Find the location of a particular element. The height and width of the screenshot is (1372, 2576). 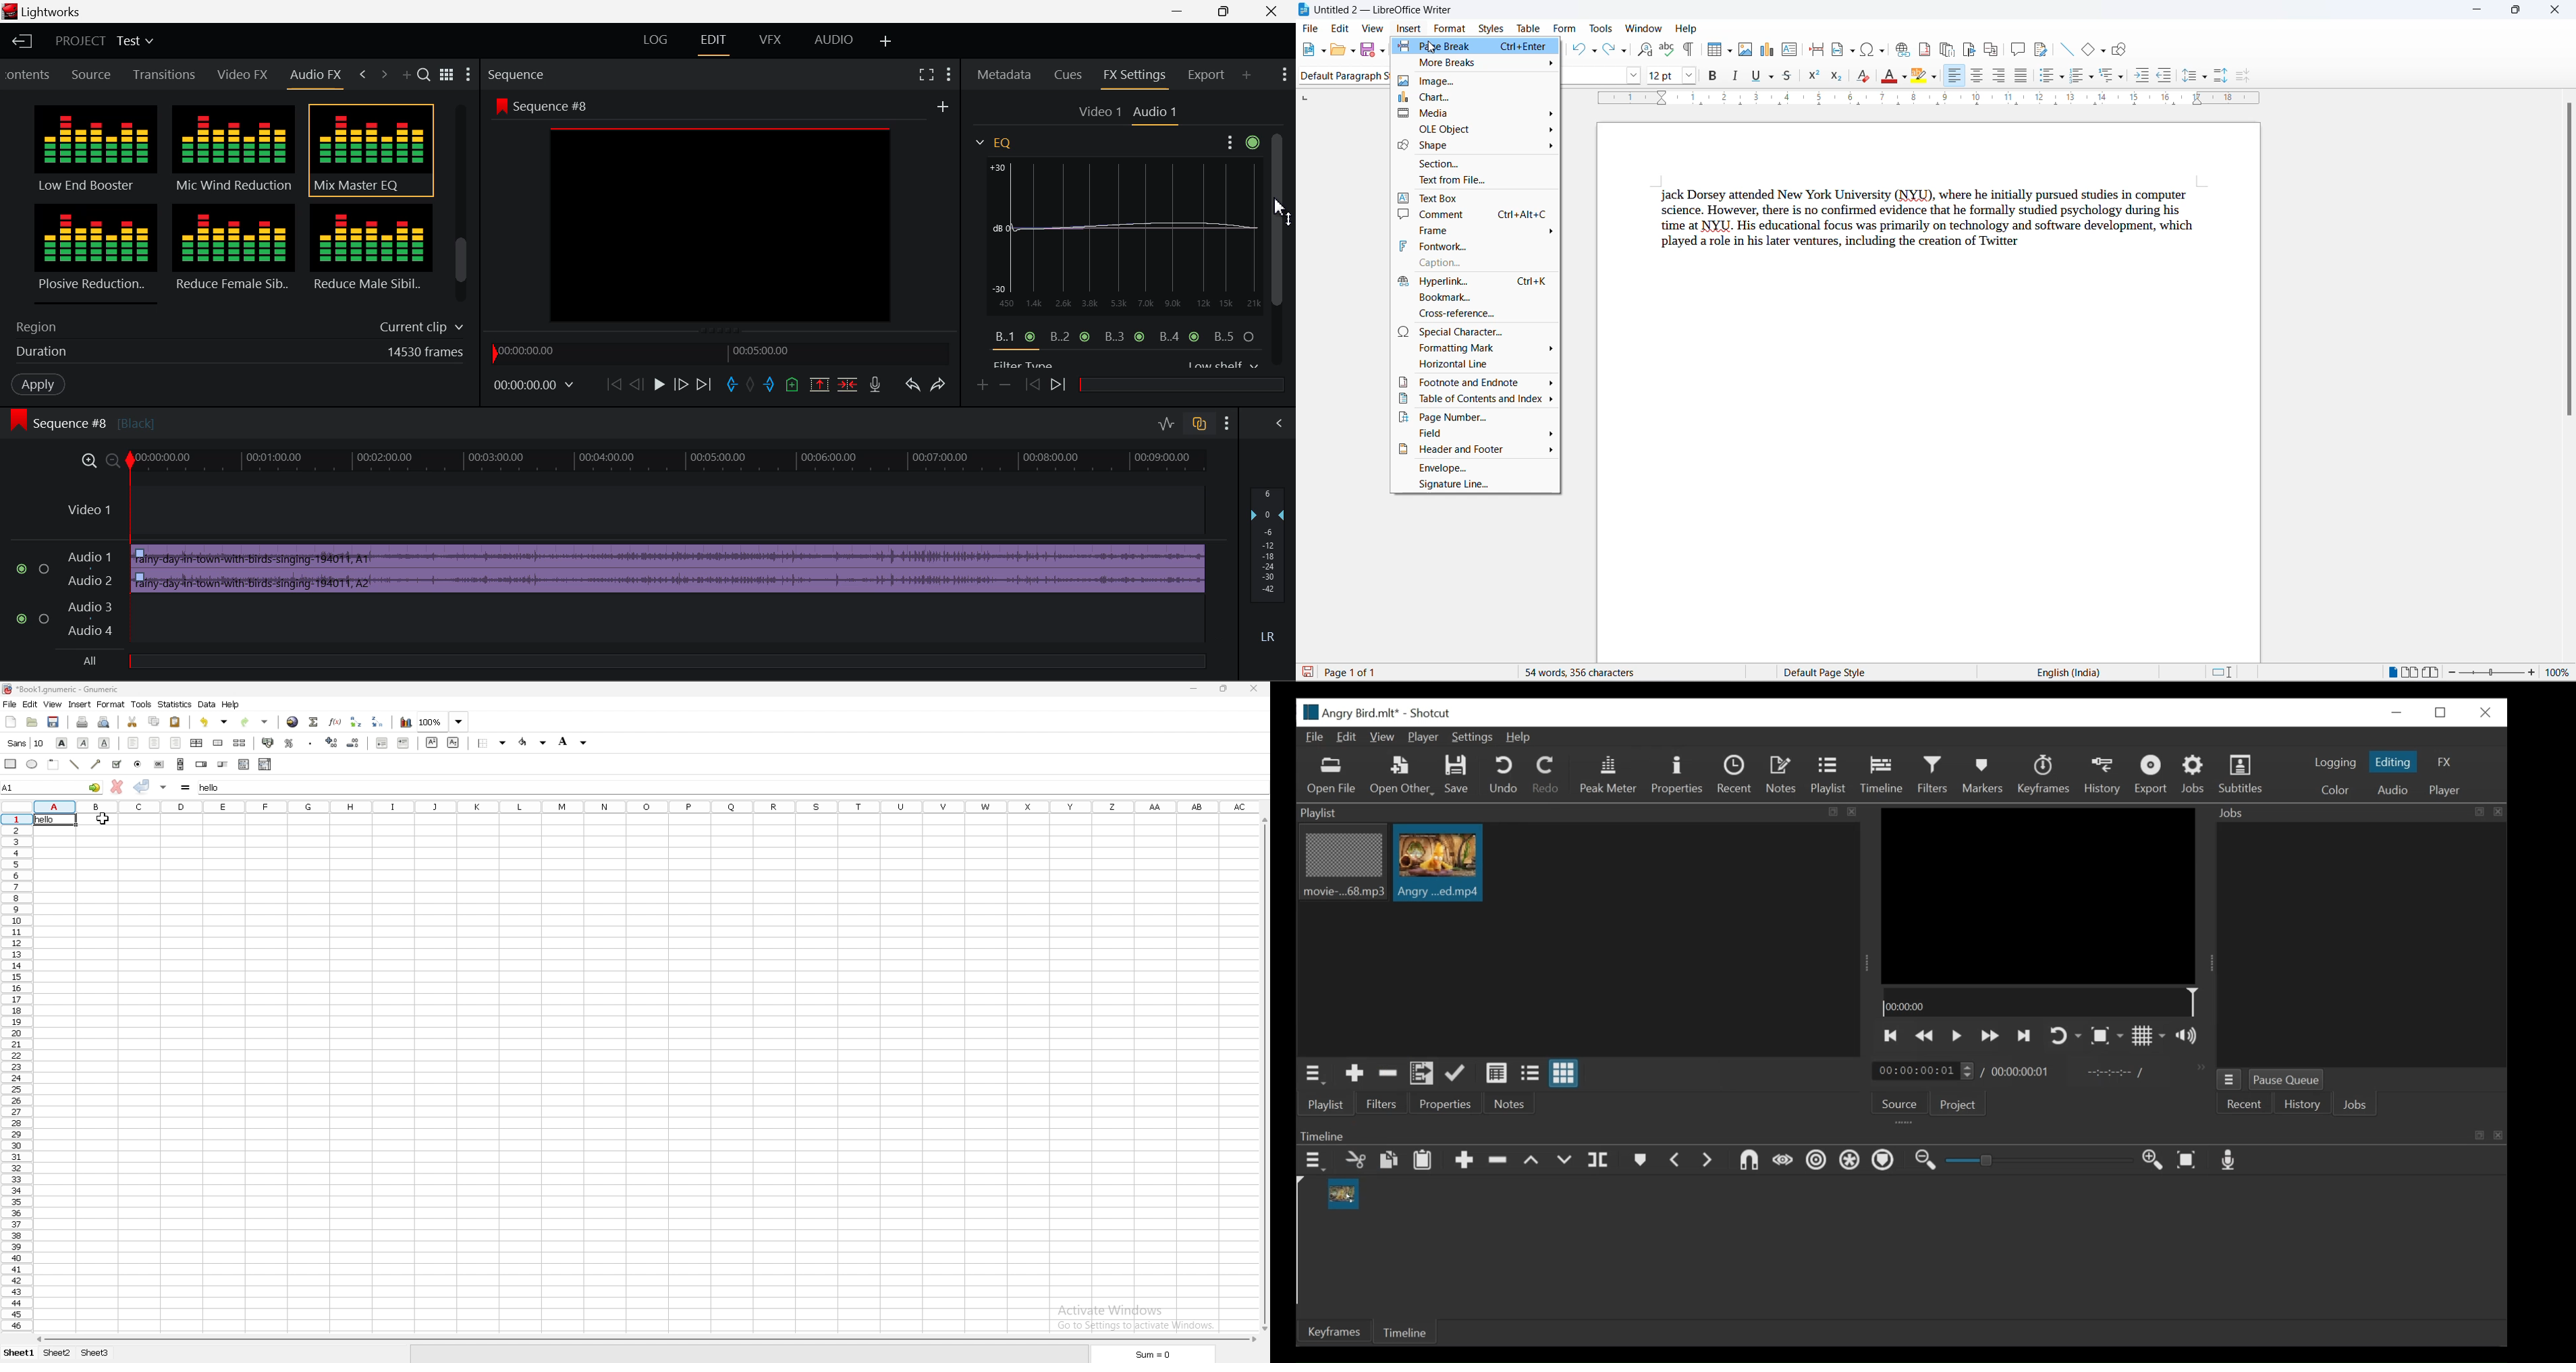

Next Marker is located at coordinates (1709, 1162).